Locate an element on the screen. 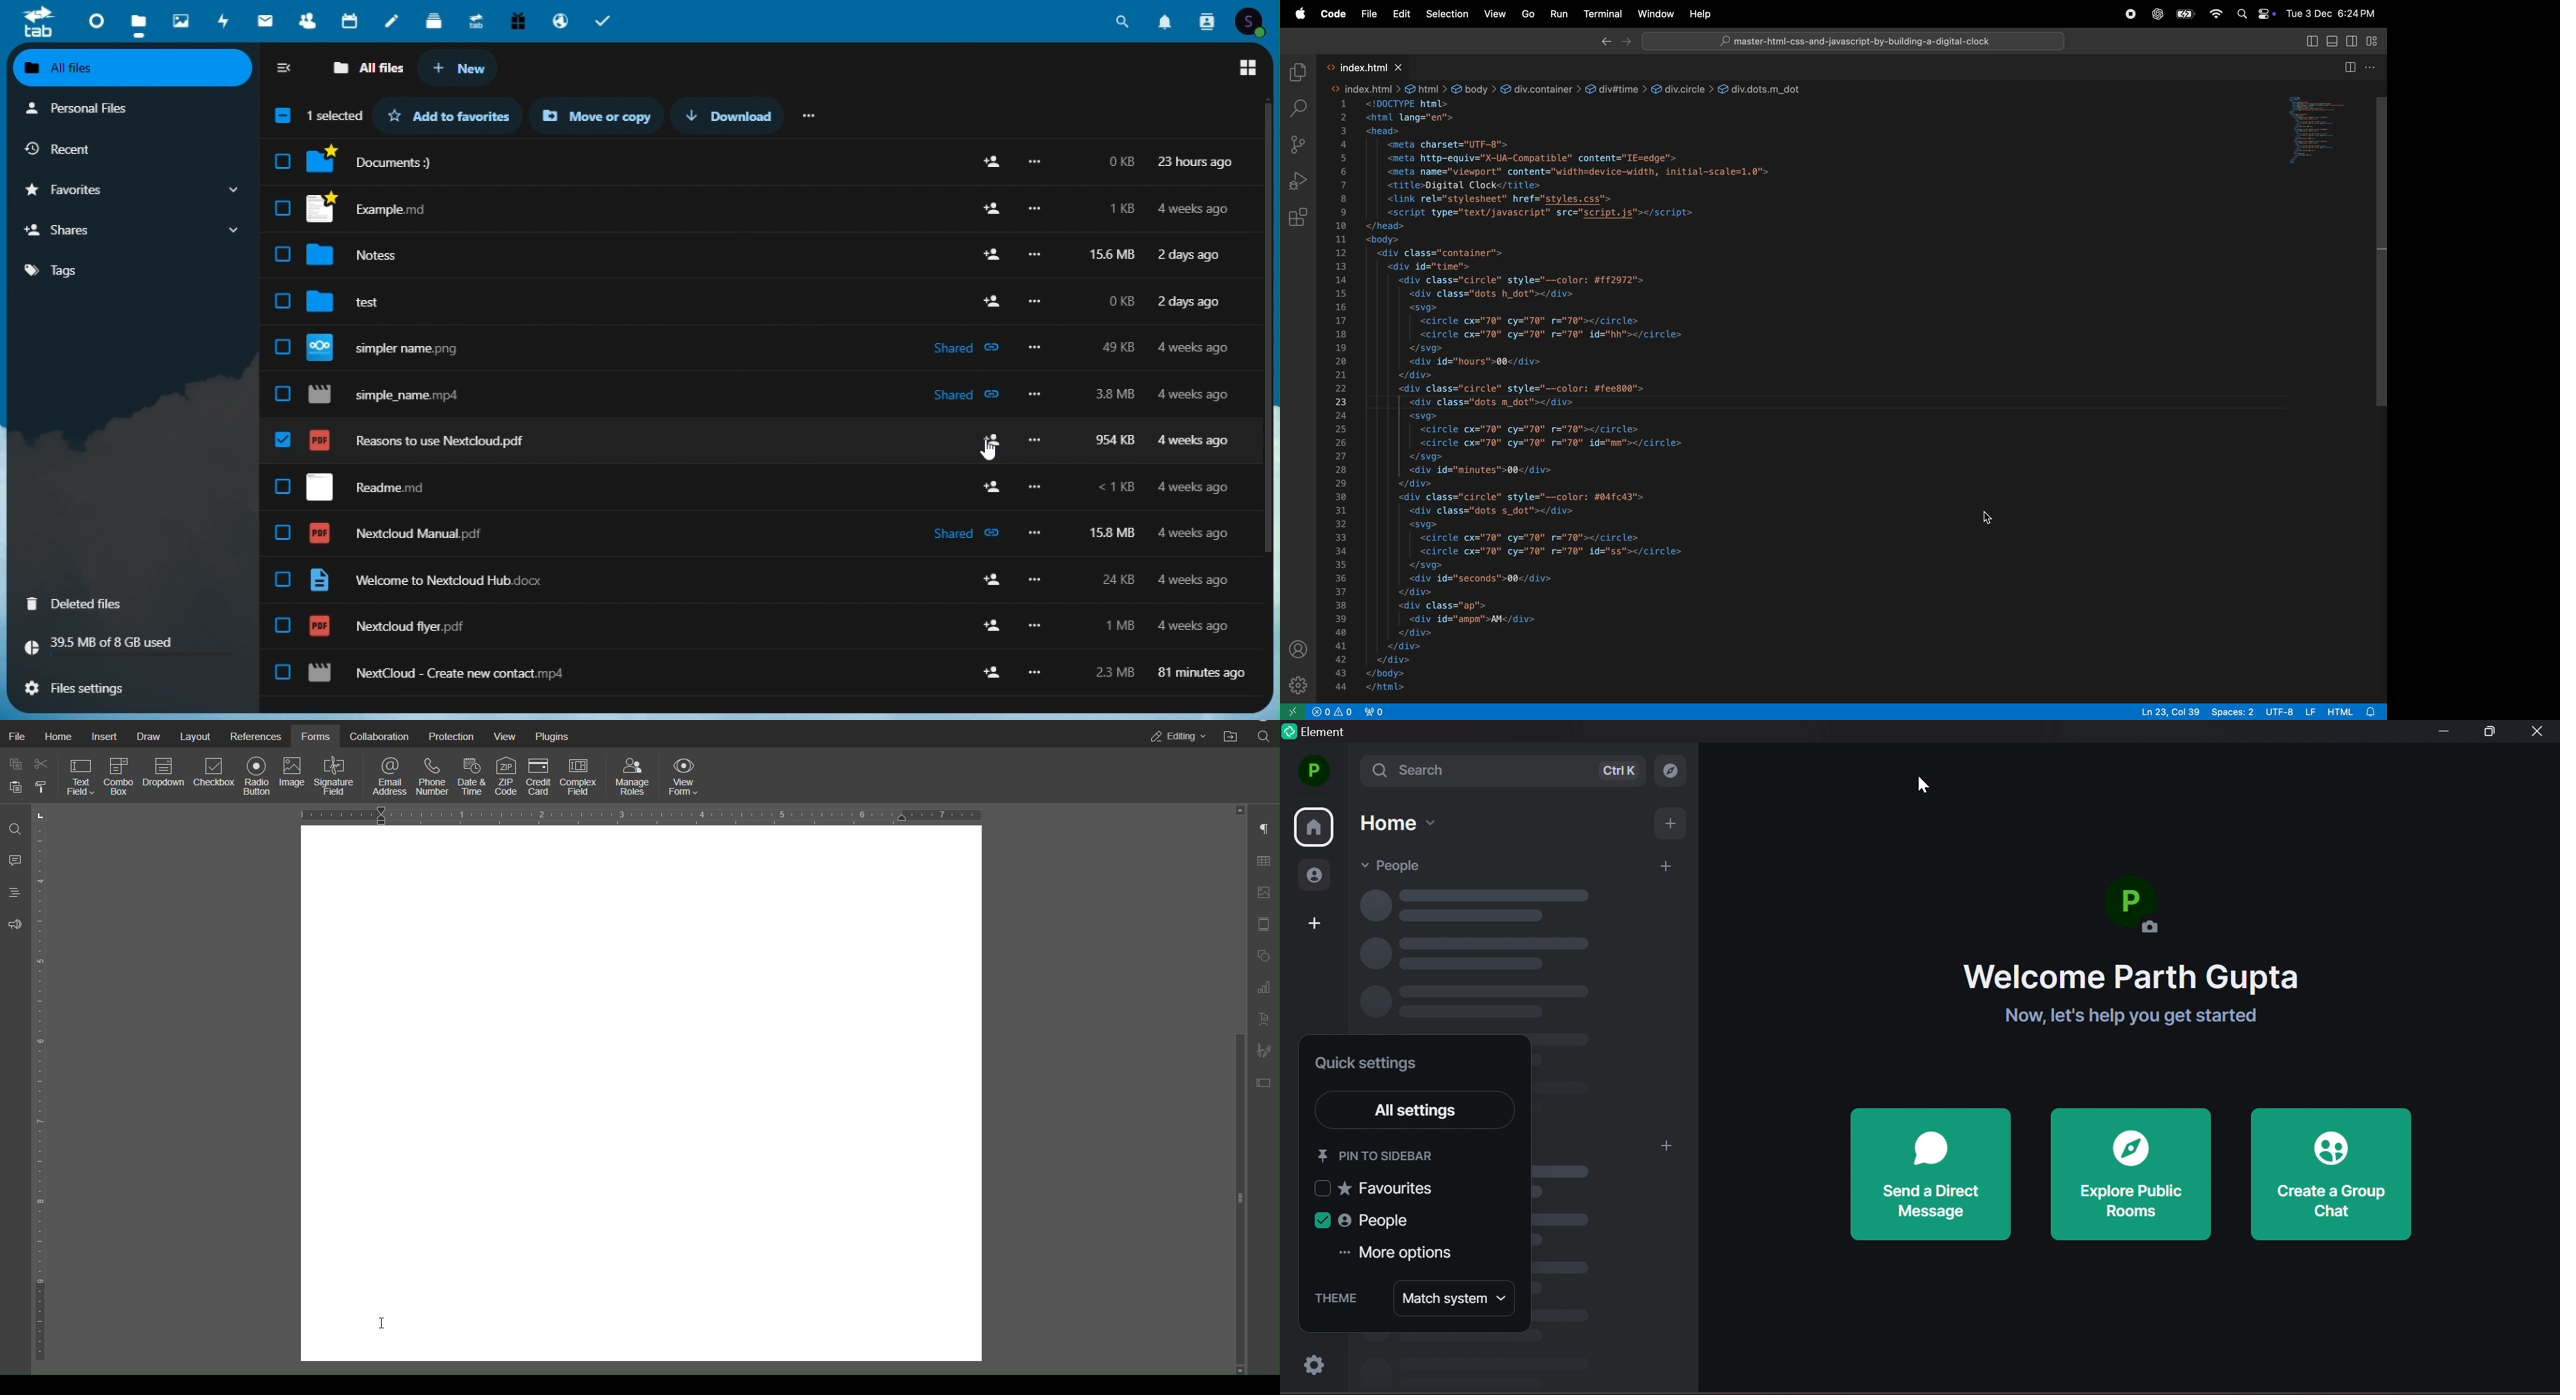 The height and width of the screenshot is (1400, 2576). apple menu is located at coordinates (2187, 14).